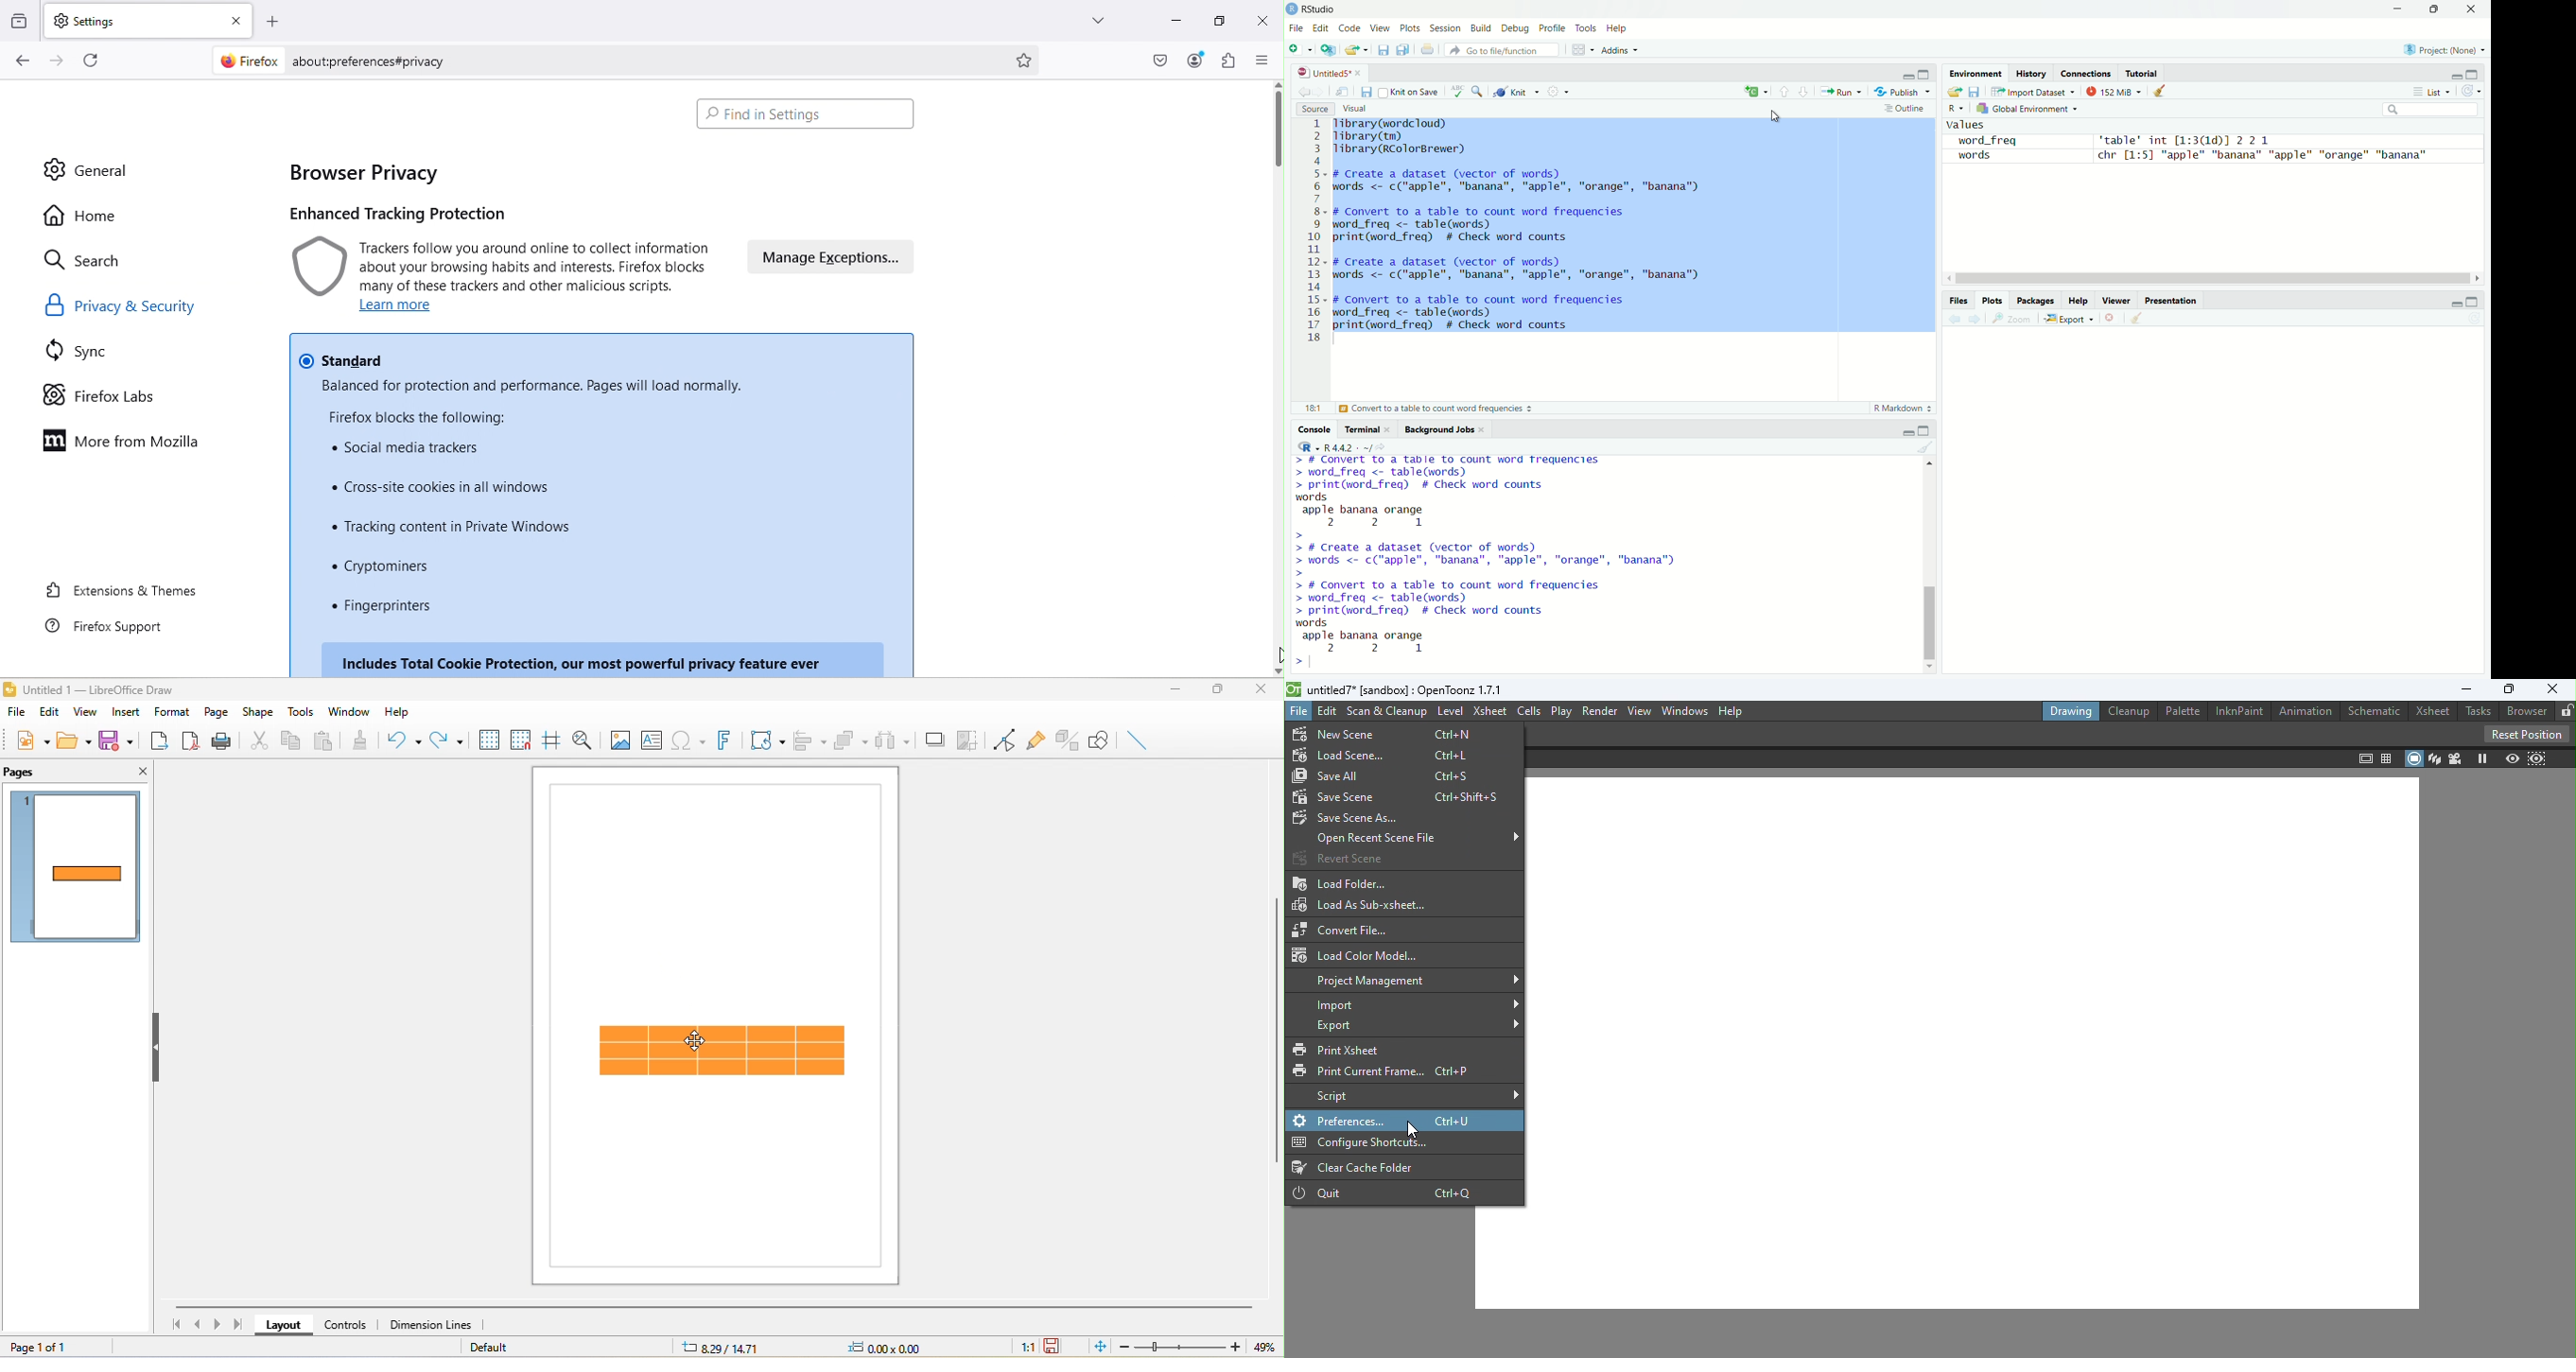  I want to click on « Social media trackers, so click(412, 446).